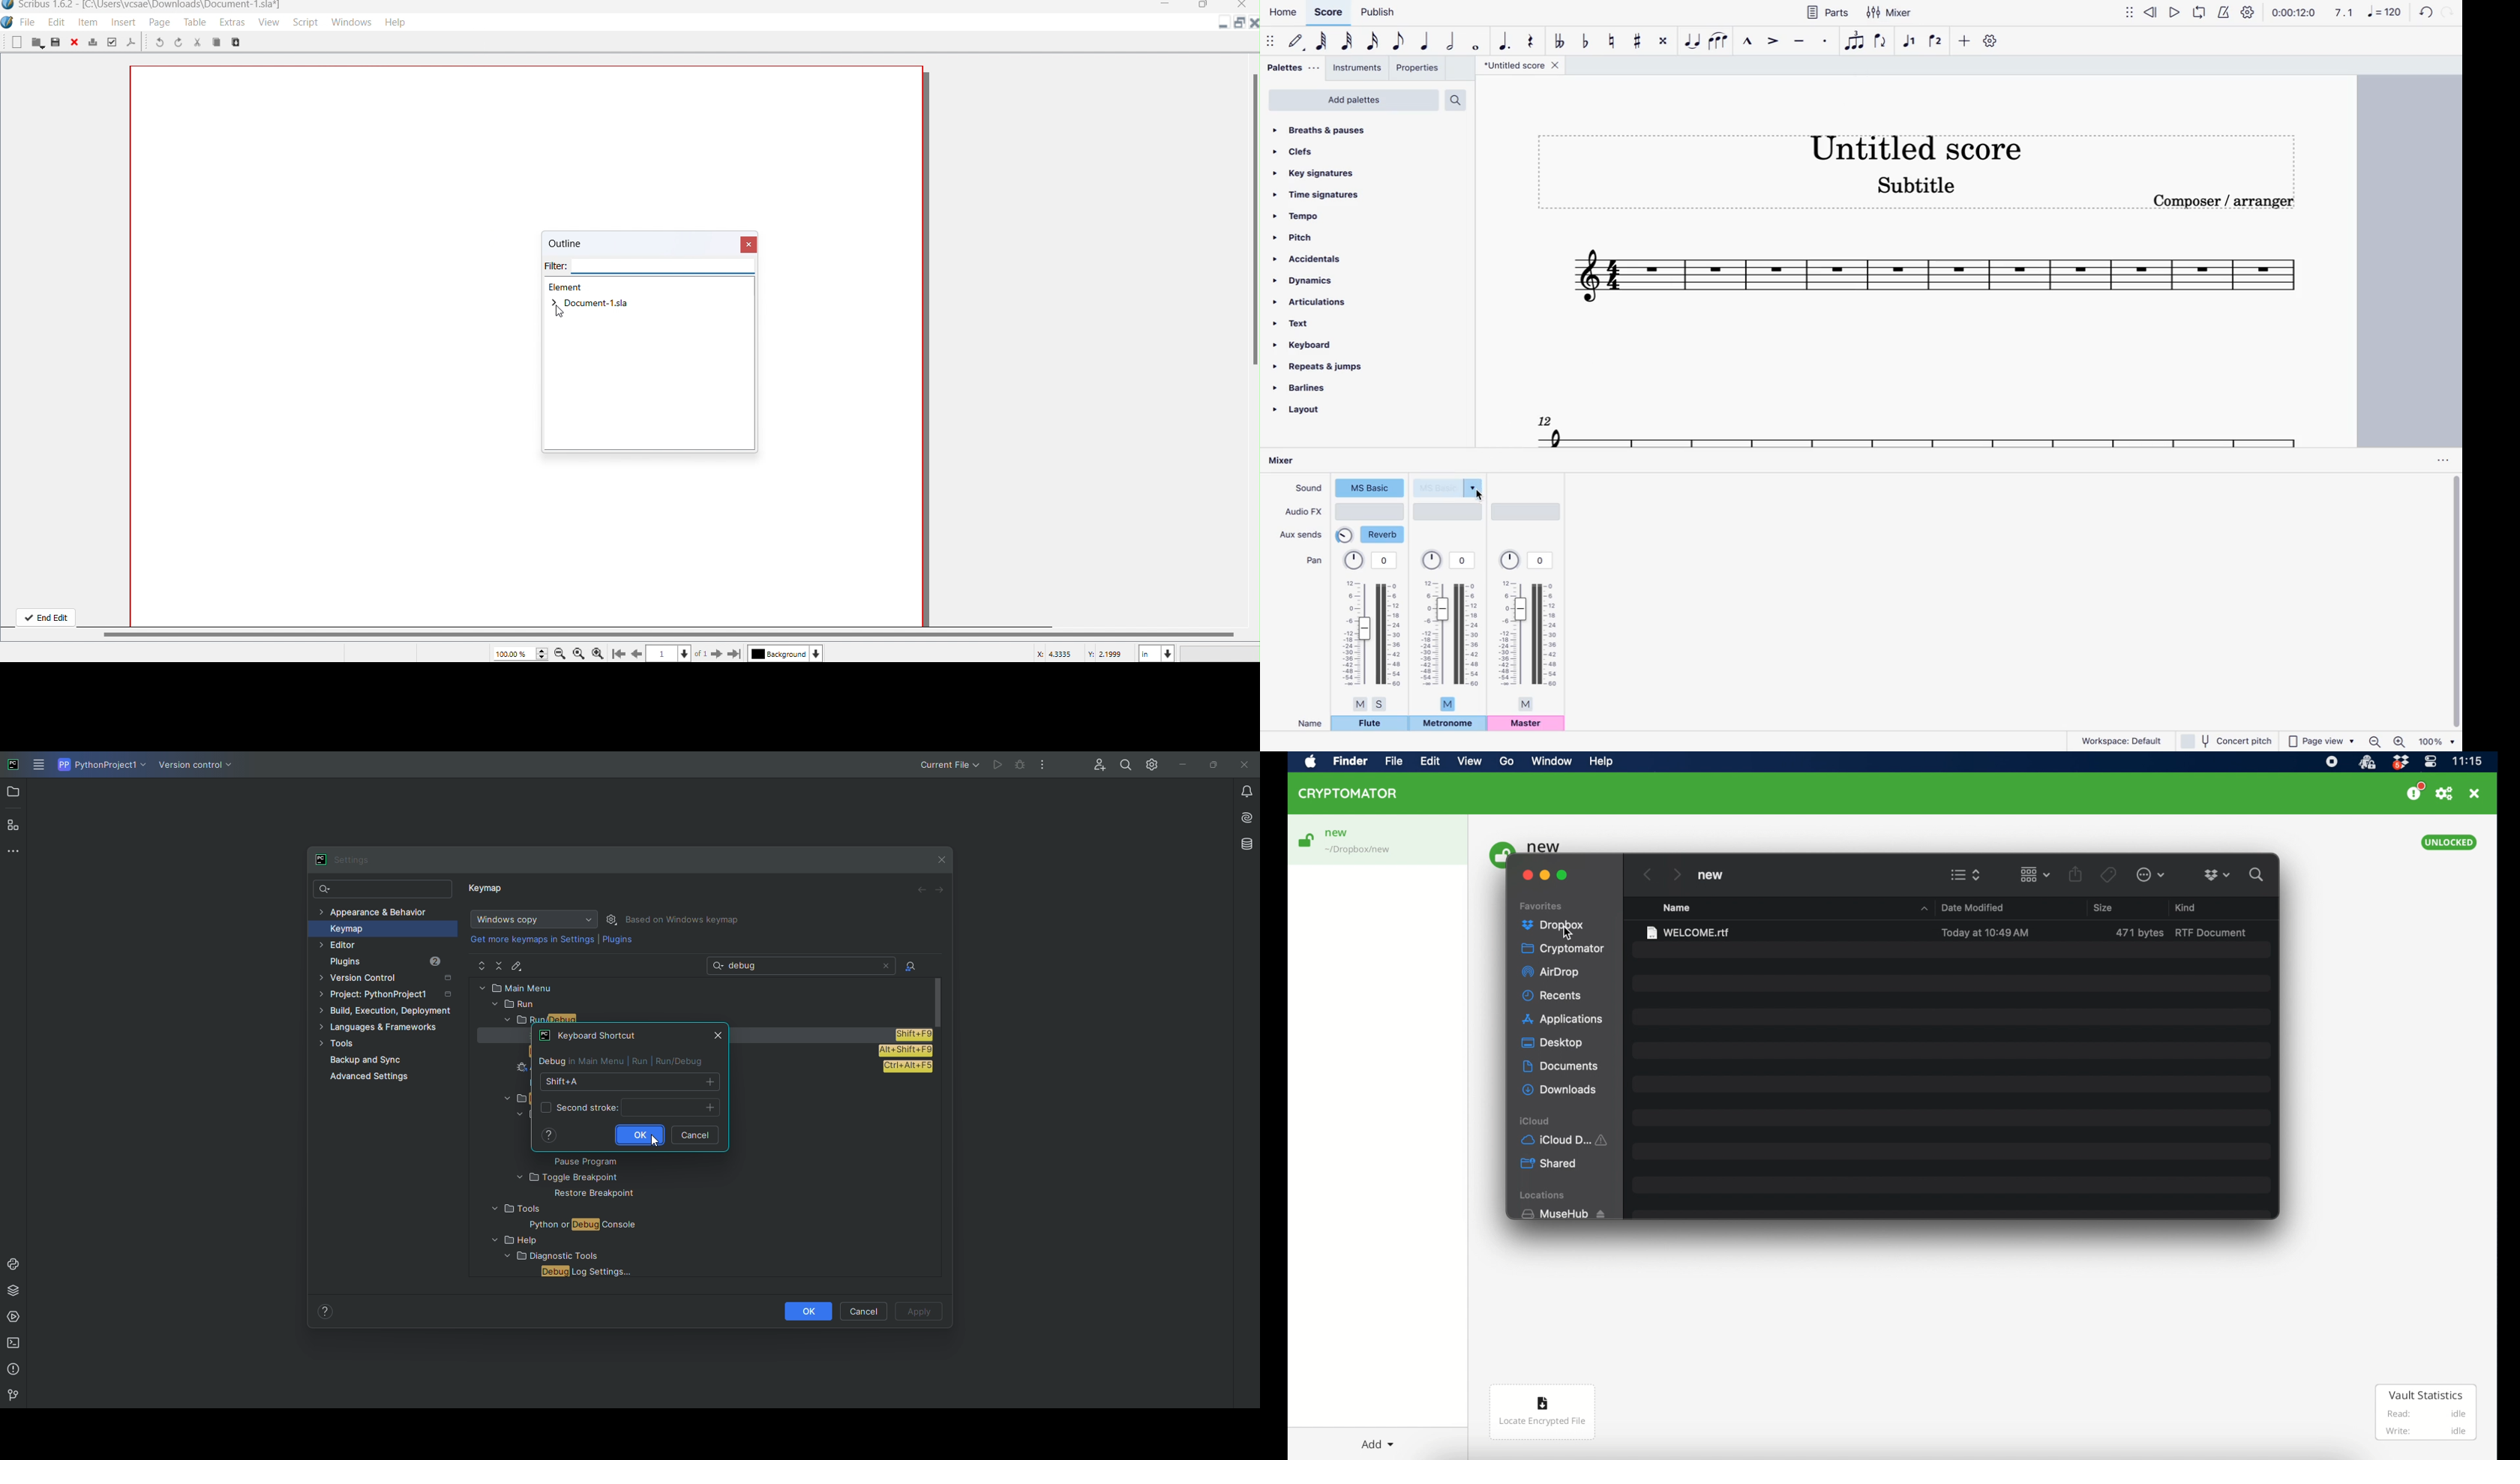 The image size is (2520, 1484). Describe the element at coordinates (1722, 42) in the screenshot. I see `slur` at that location.